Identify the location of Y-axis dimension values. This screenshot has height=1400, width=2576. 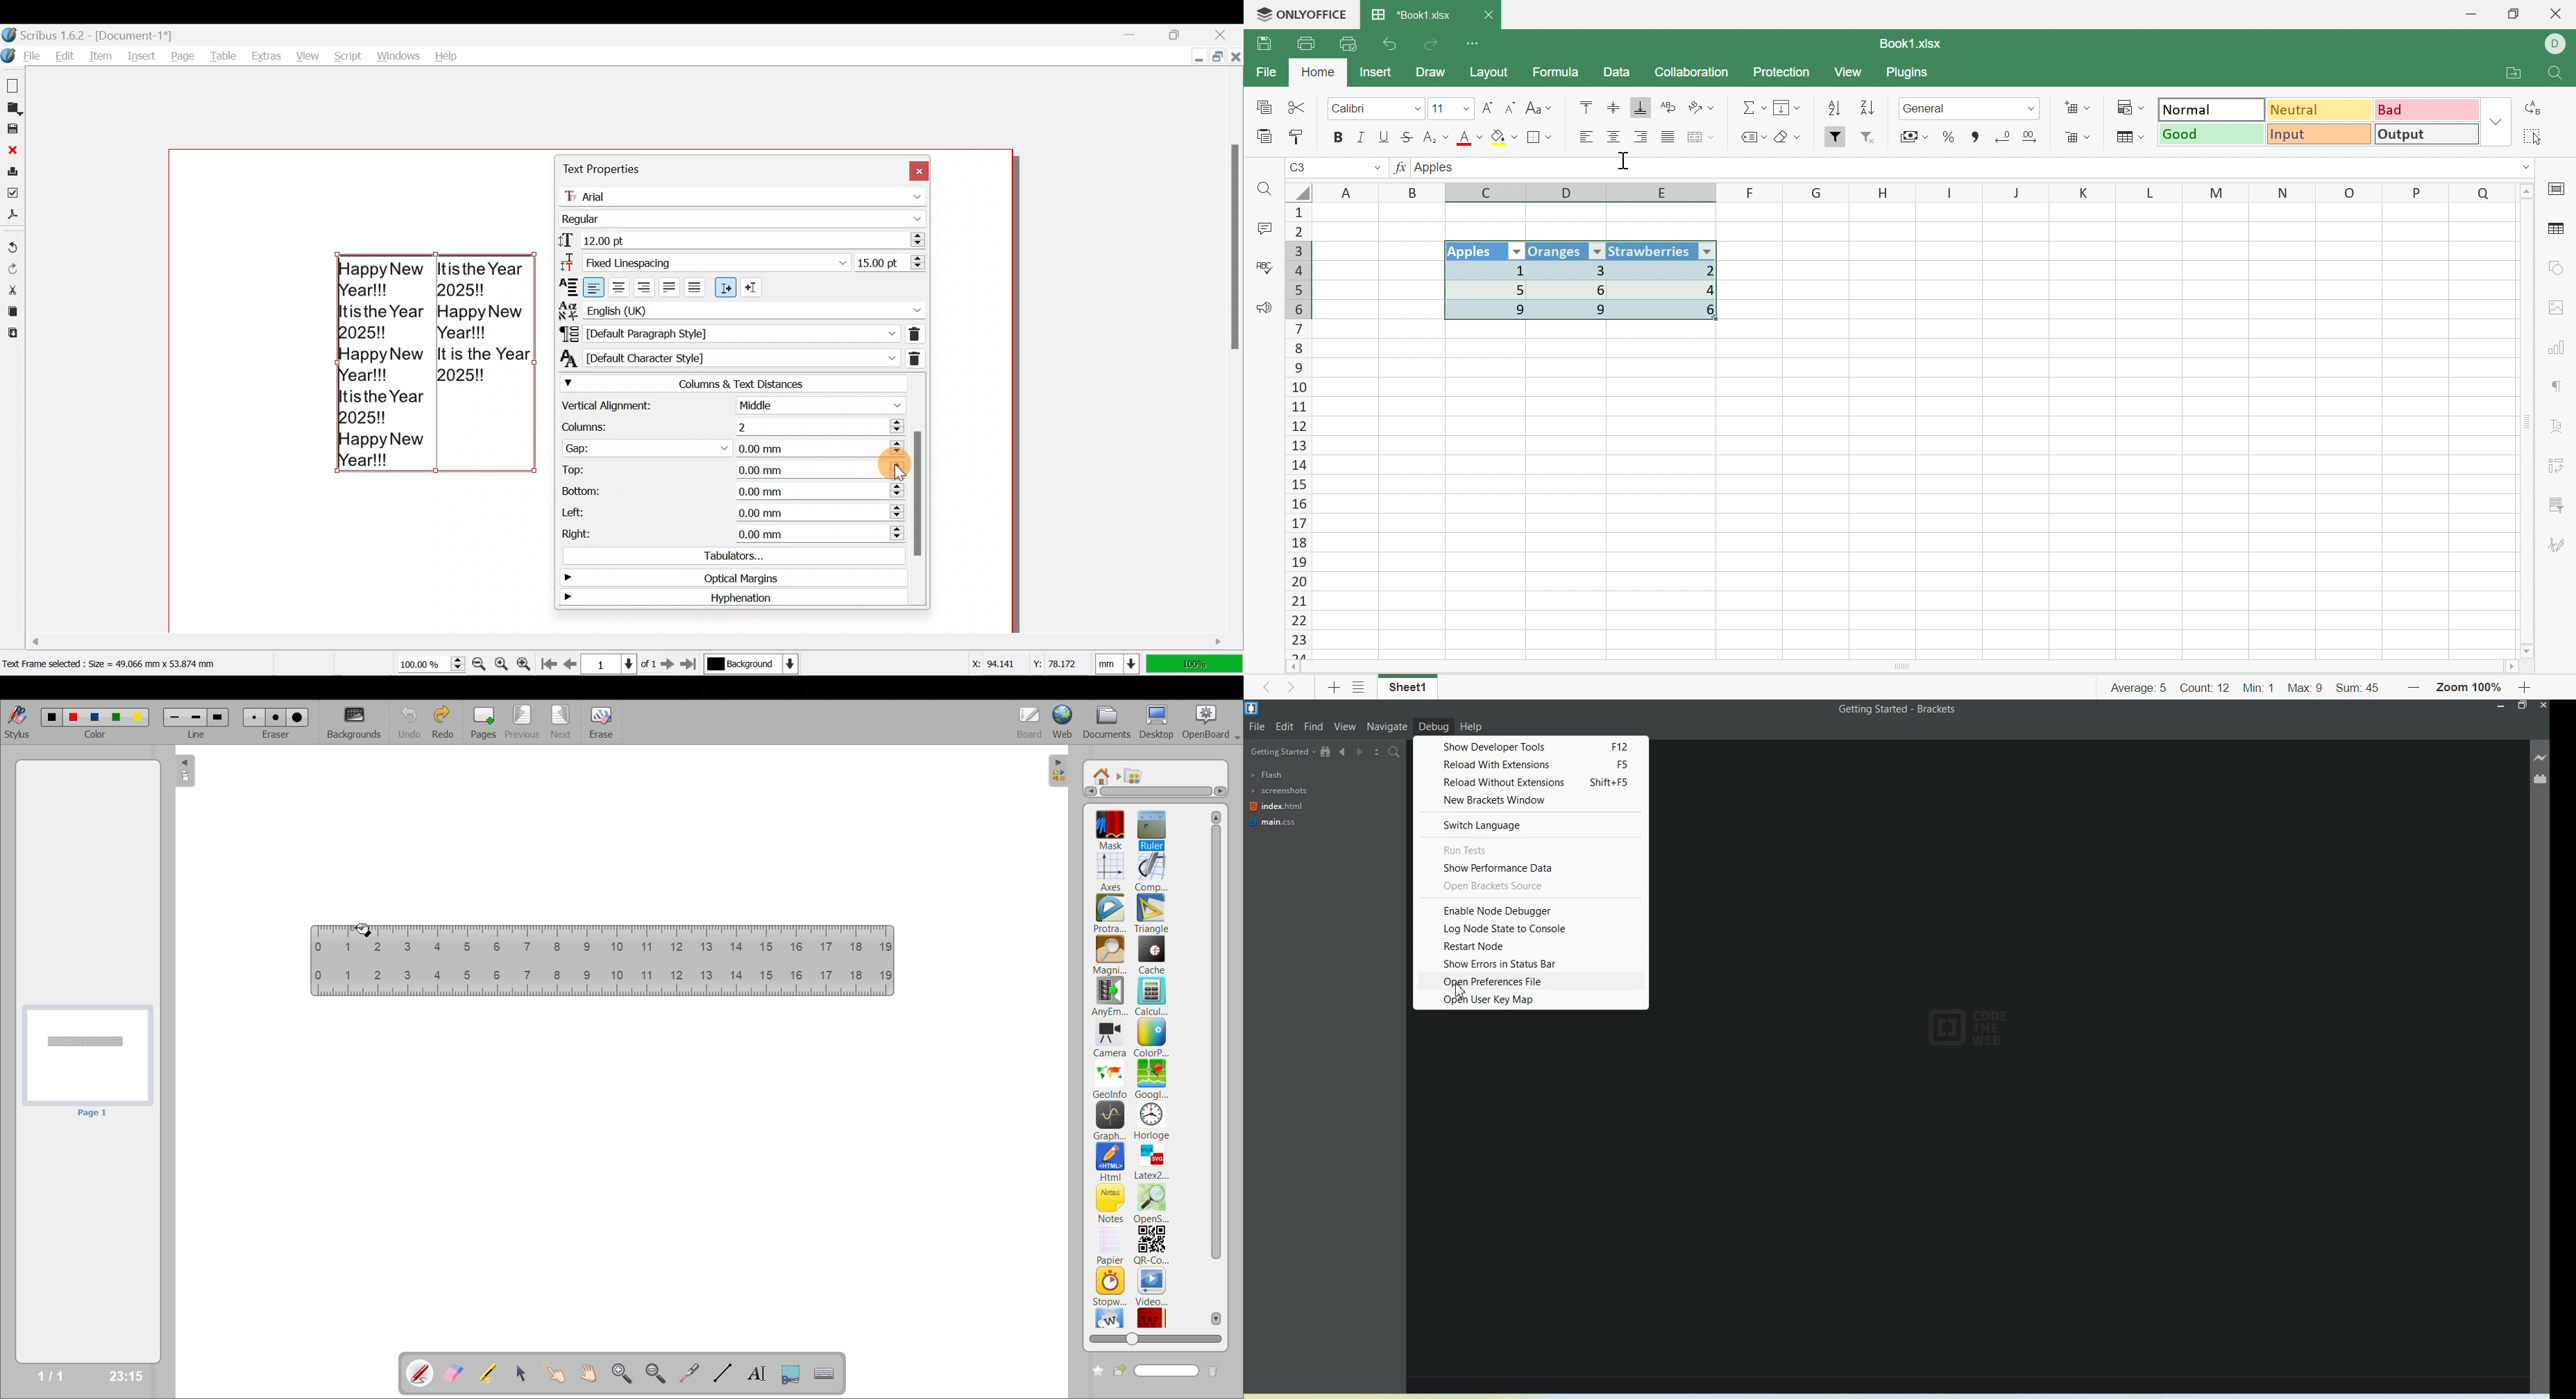
(1062, 659).